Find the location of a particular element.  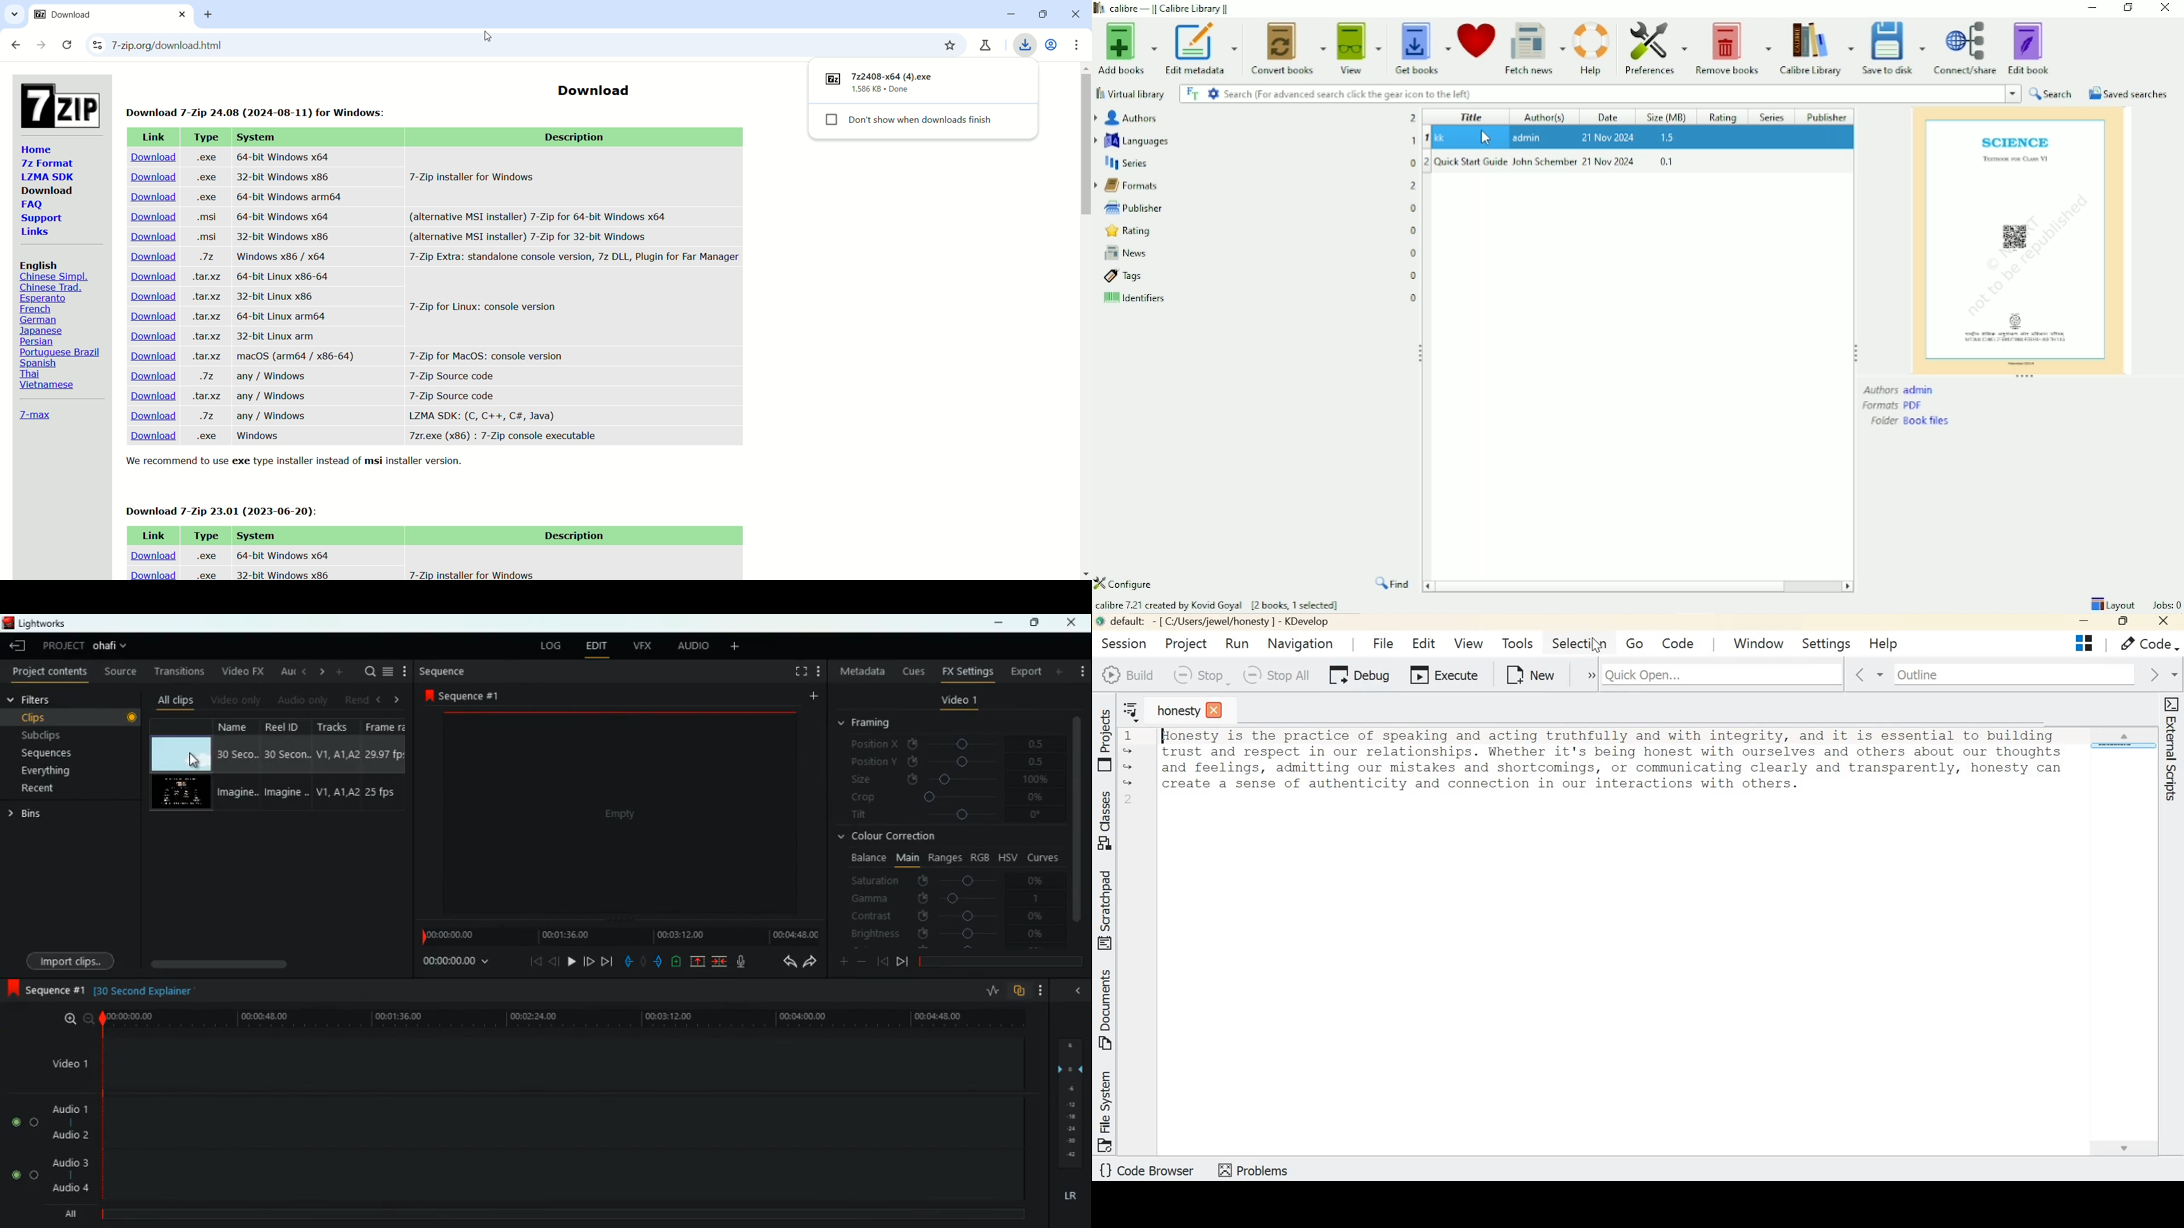

timeline is located at coordinates (617, 935).